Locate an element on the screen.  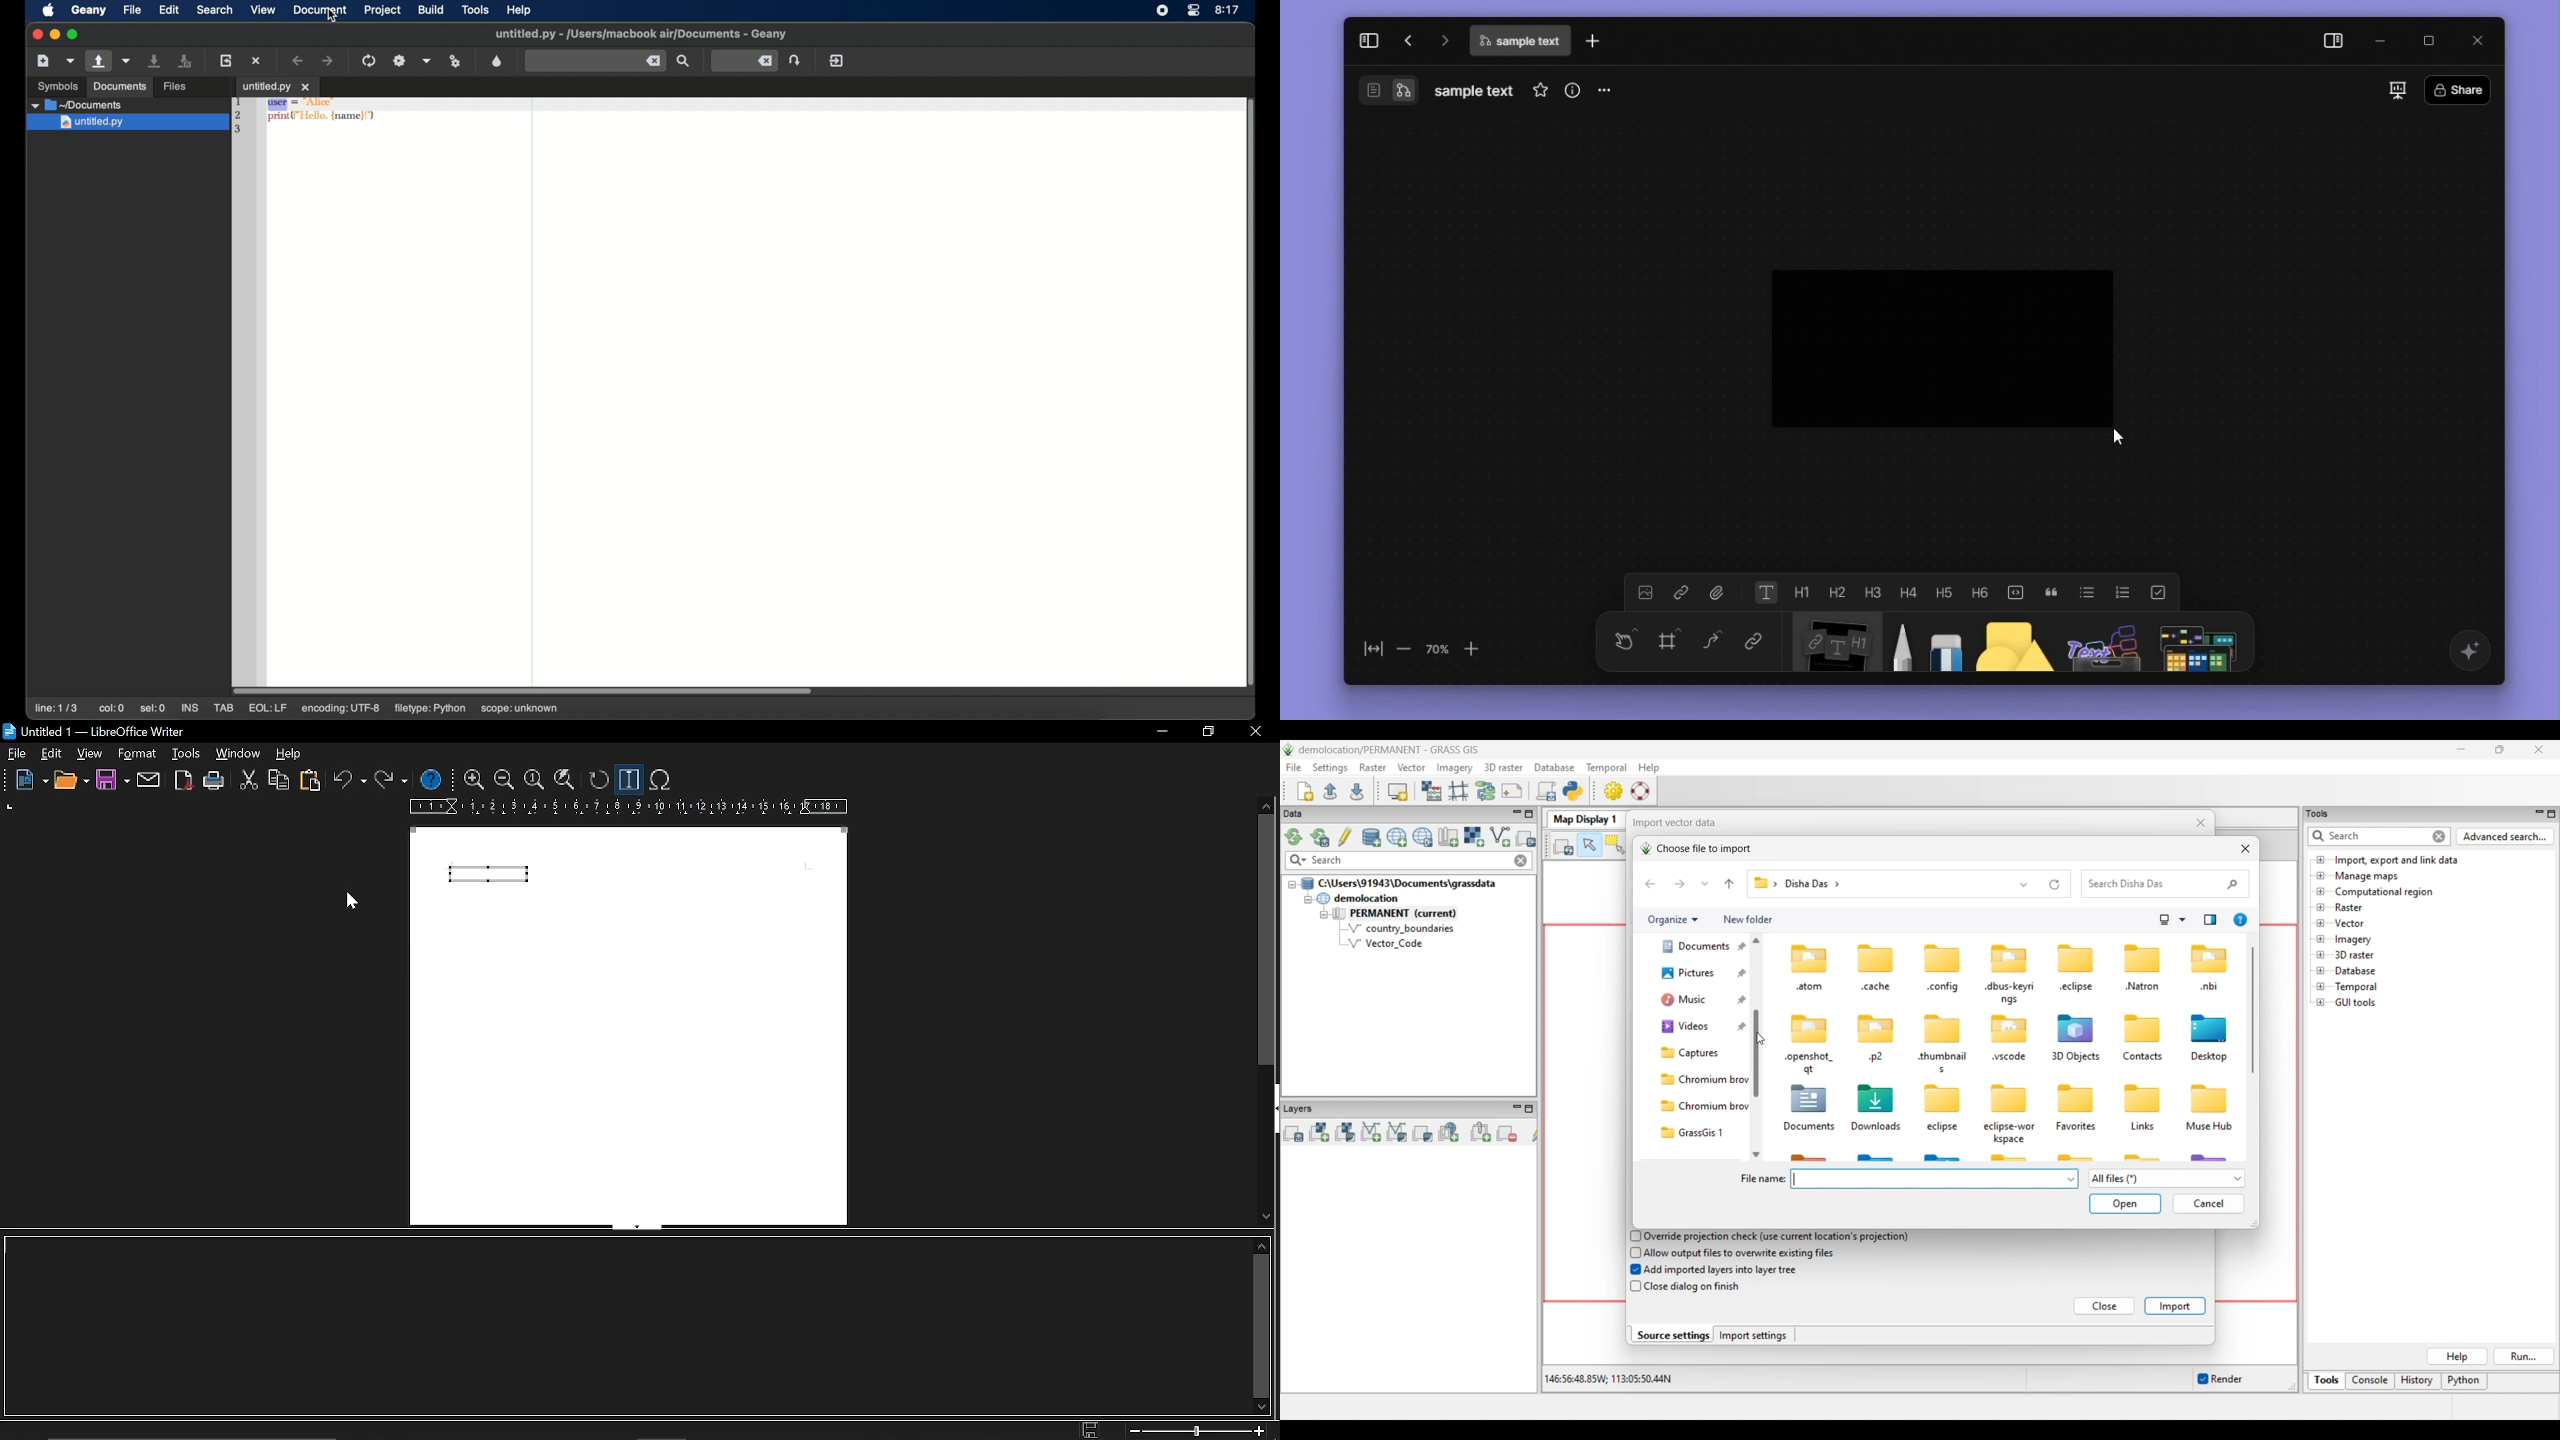
minimize is located at coordinates (2385, 40).